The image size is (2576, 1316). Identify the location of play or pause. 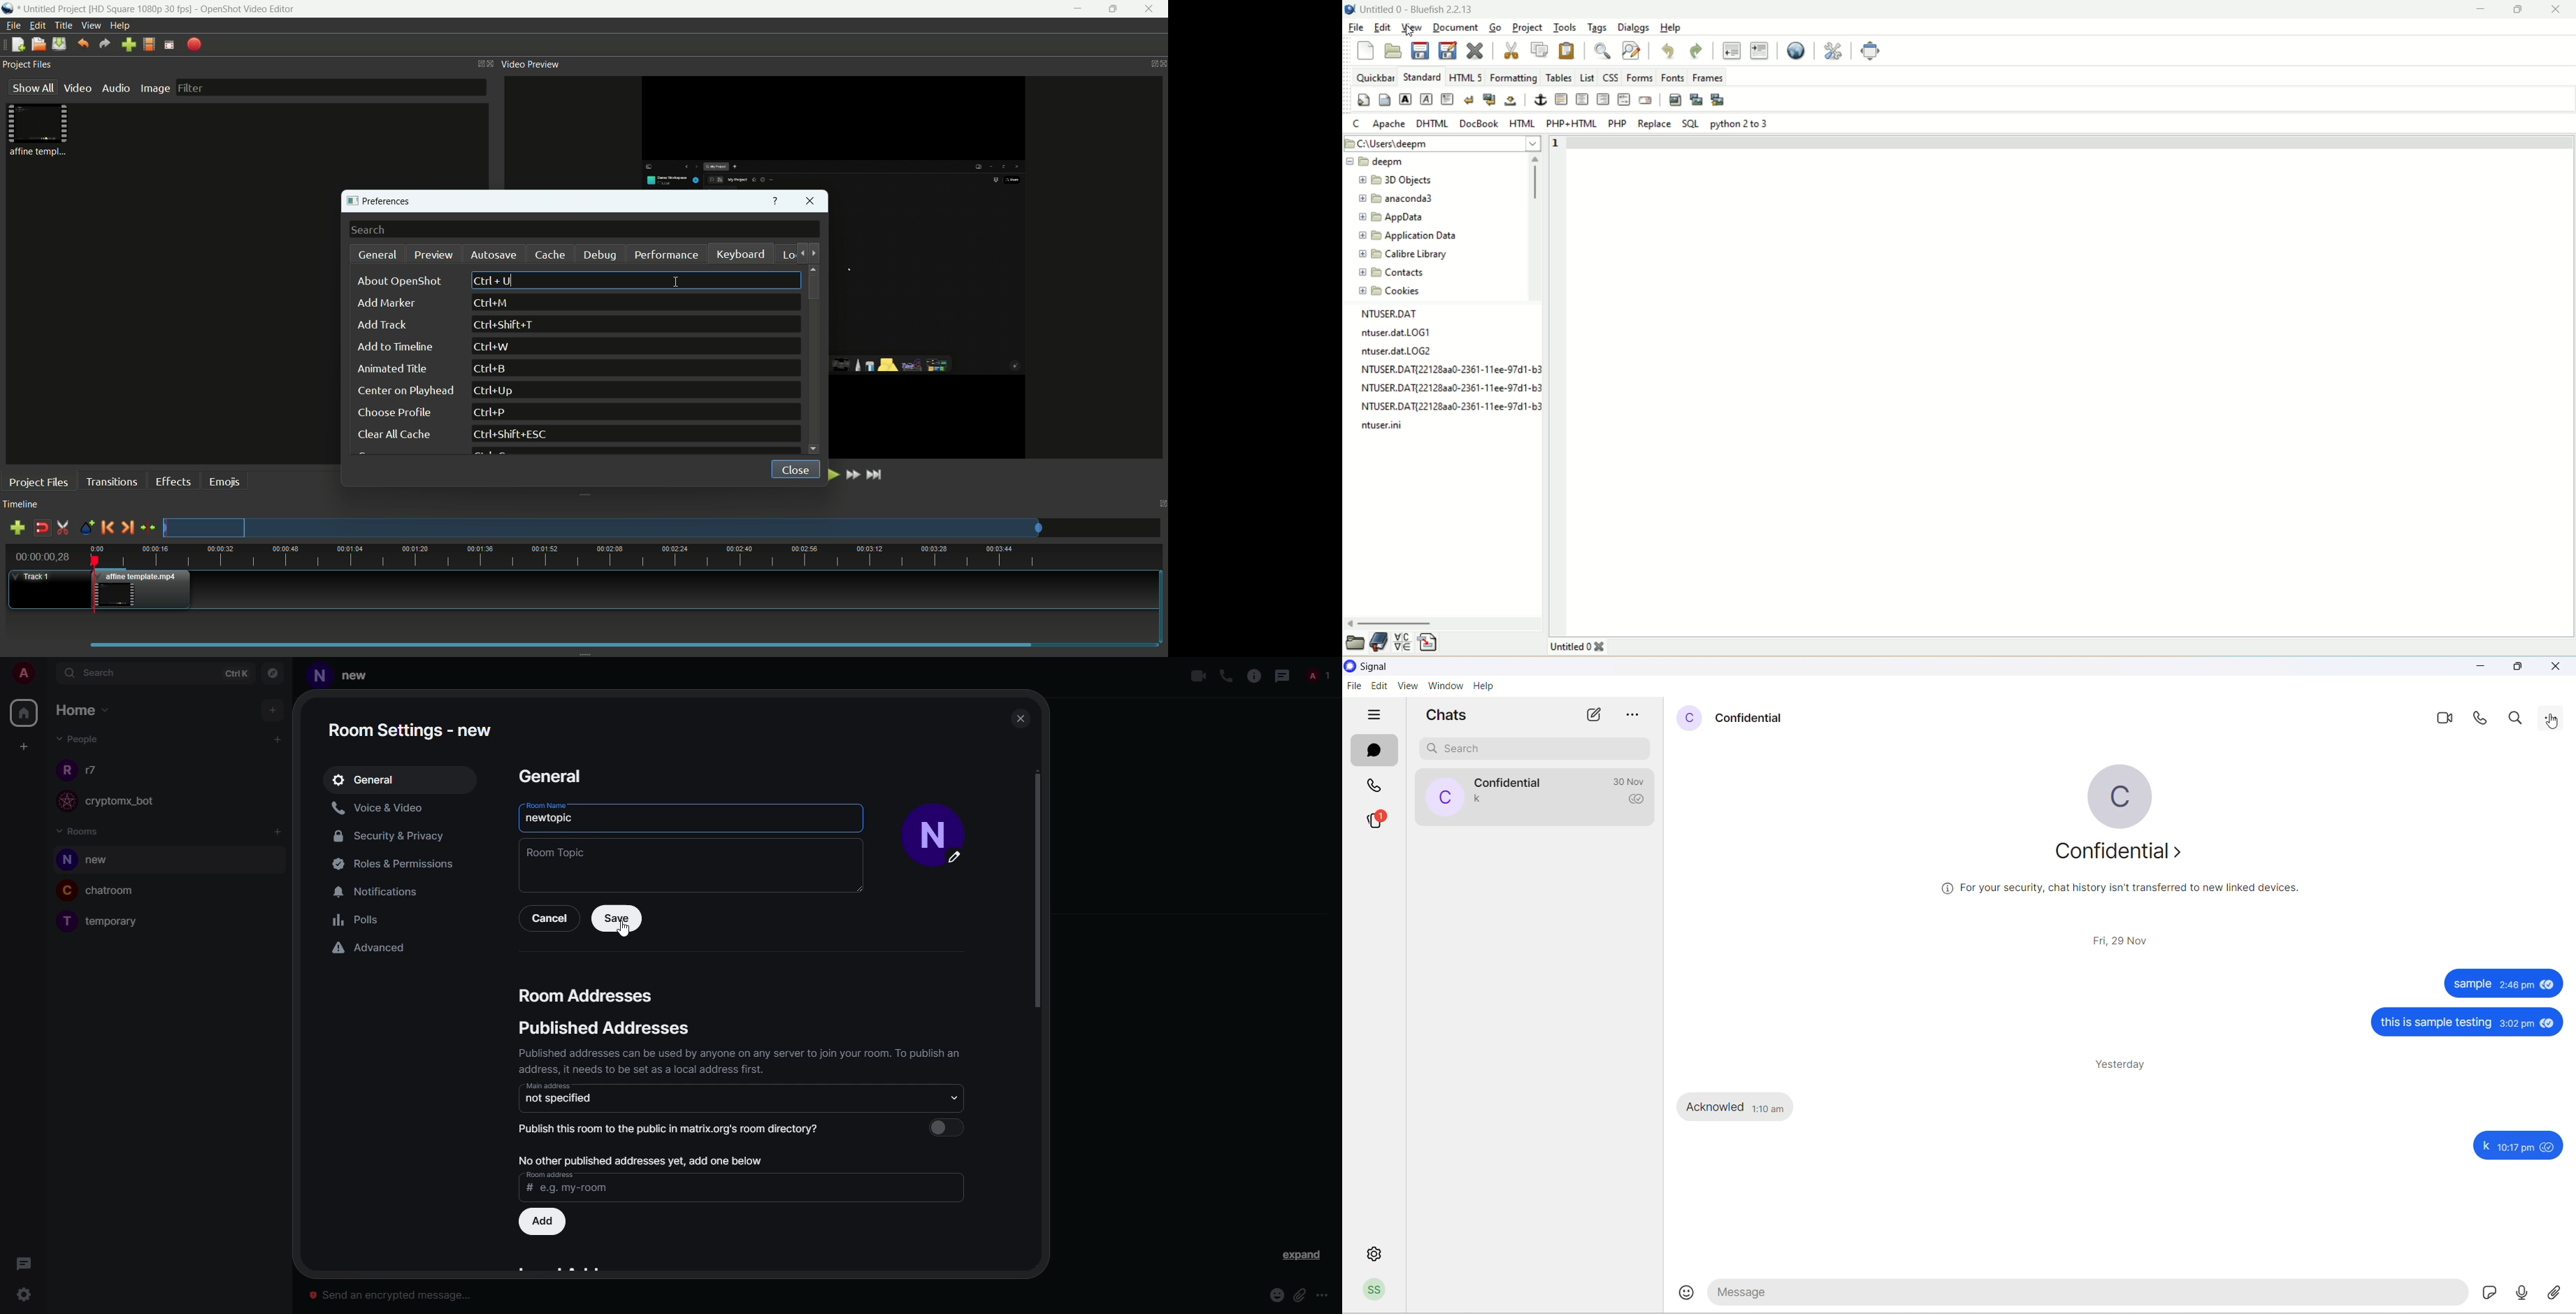
(832, 475).